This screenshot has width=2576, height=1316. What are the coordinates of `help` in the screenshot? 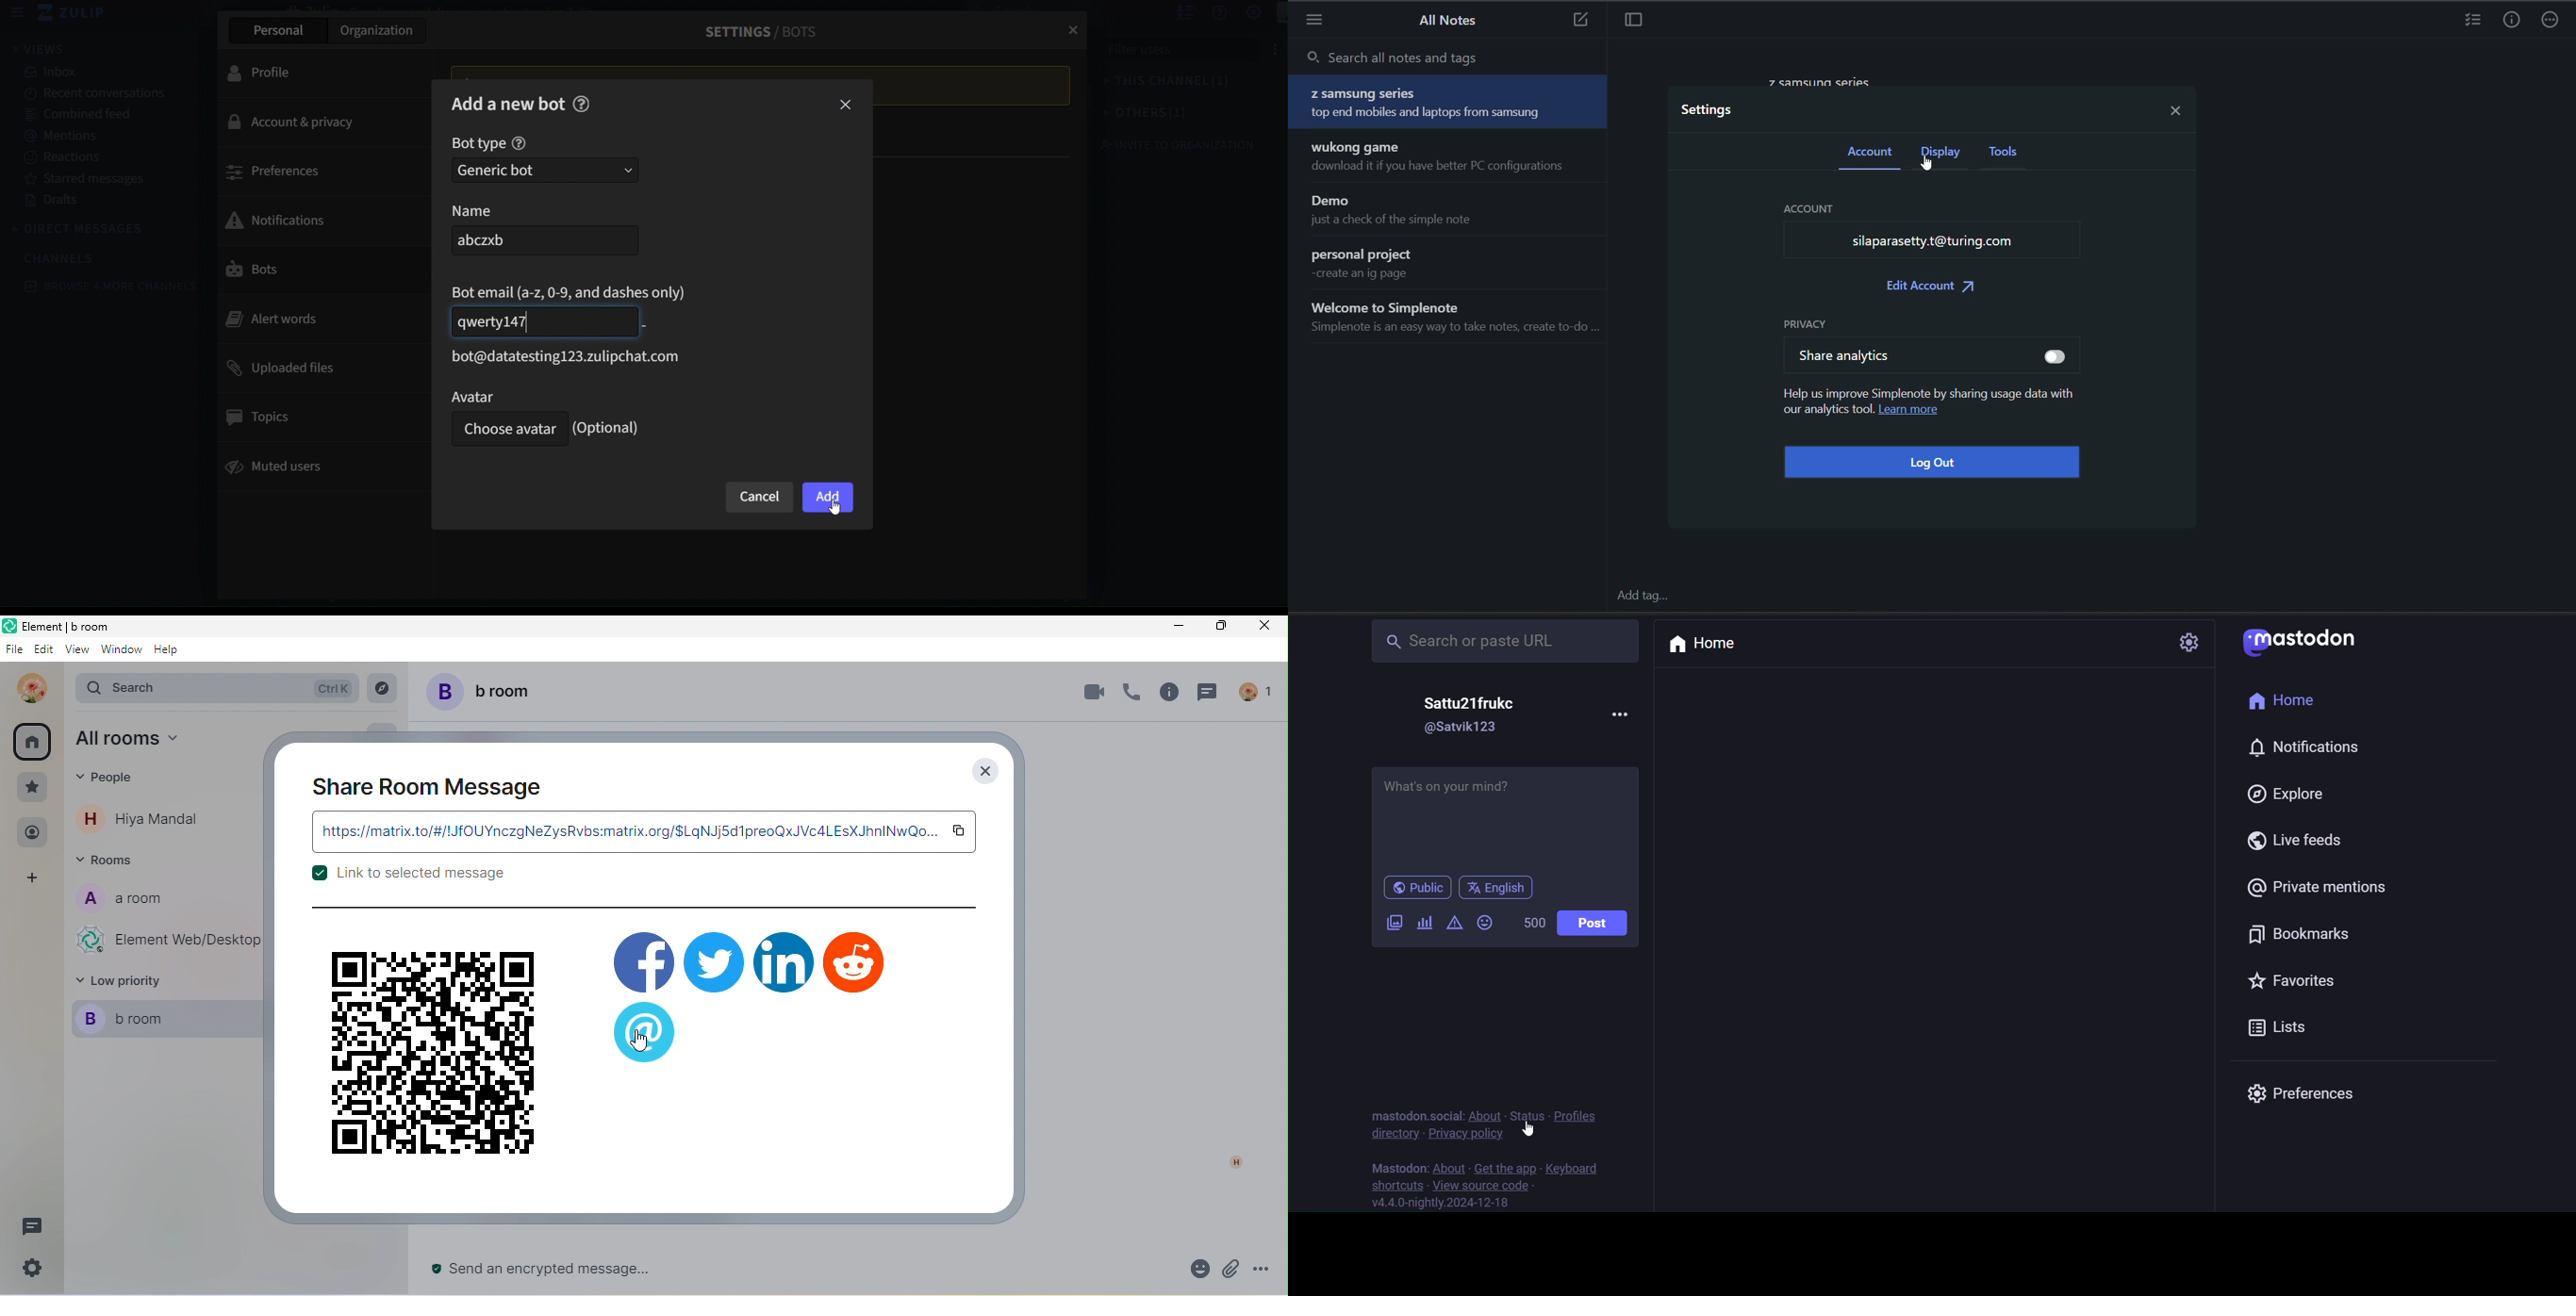 It's located at (582, 103).